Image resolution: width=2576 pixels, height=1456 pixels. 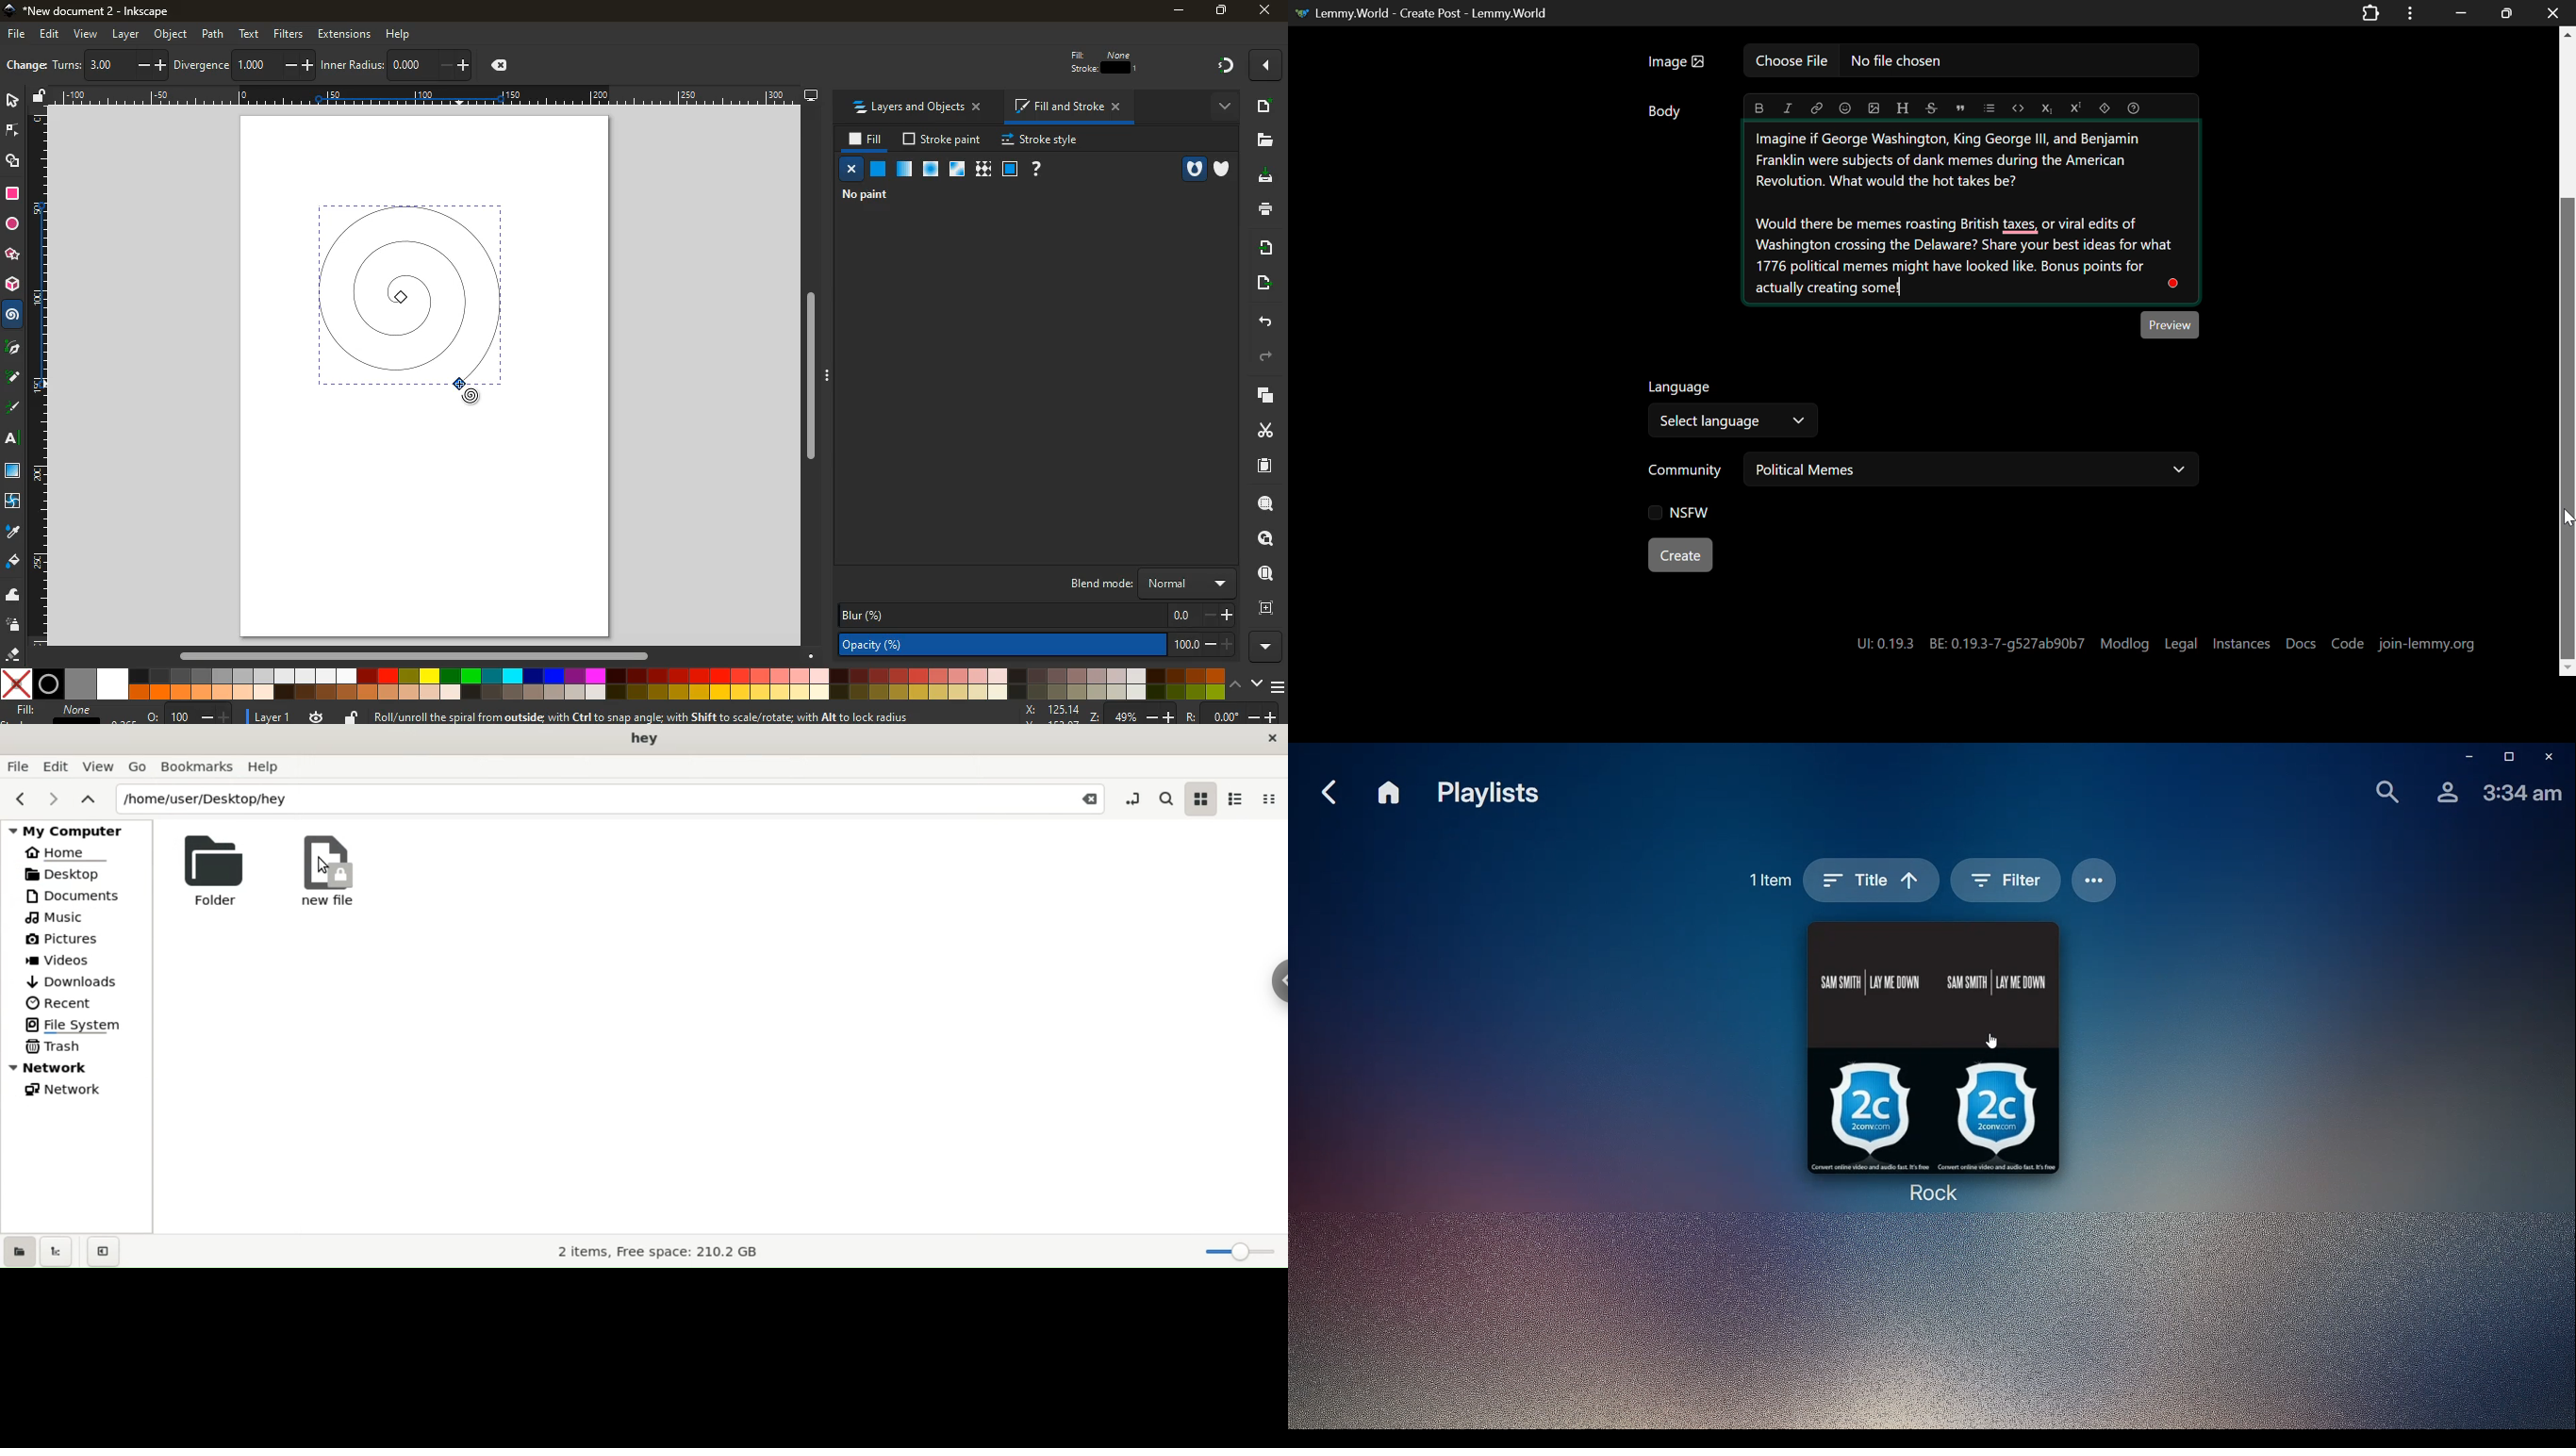 What do you see at coordinates (1787, 108) in the screenshot?
I see `Italic` at bounding box center [1787, 108].